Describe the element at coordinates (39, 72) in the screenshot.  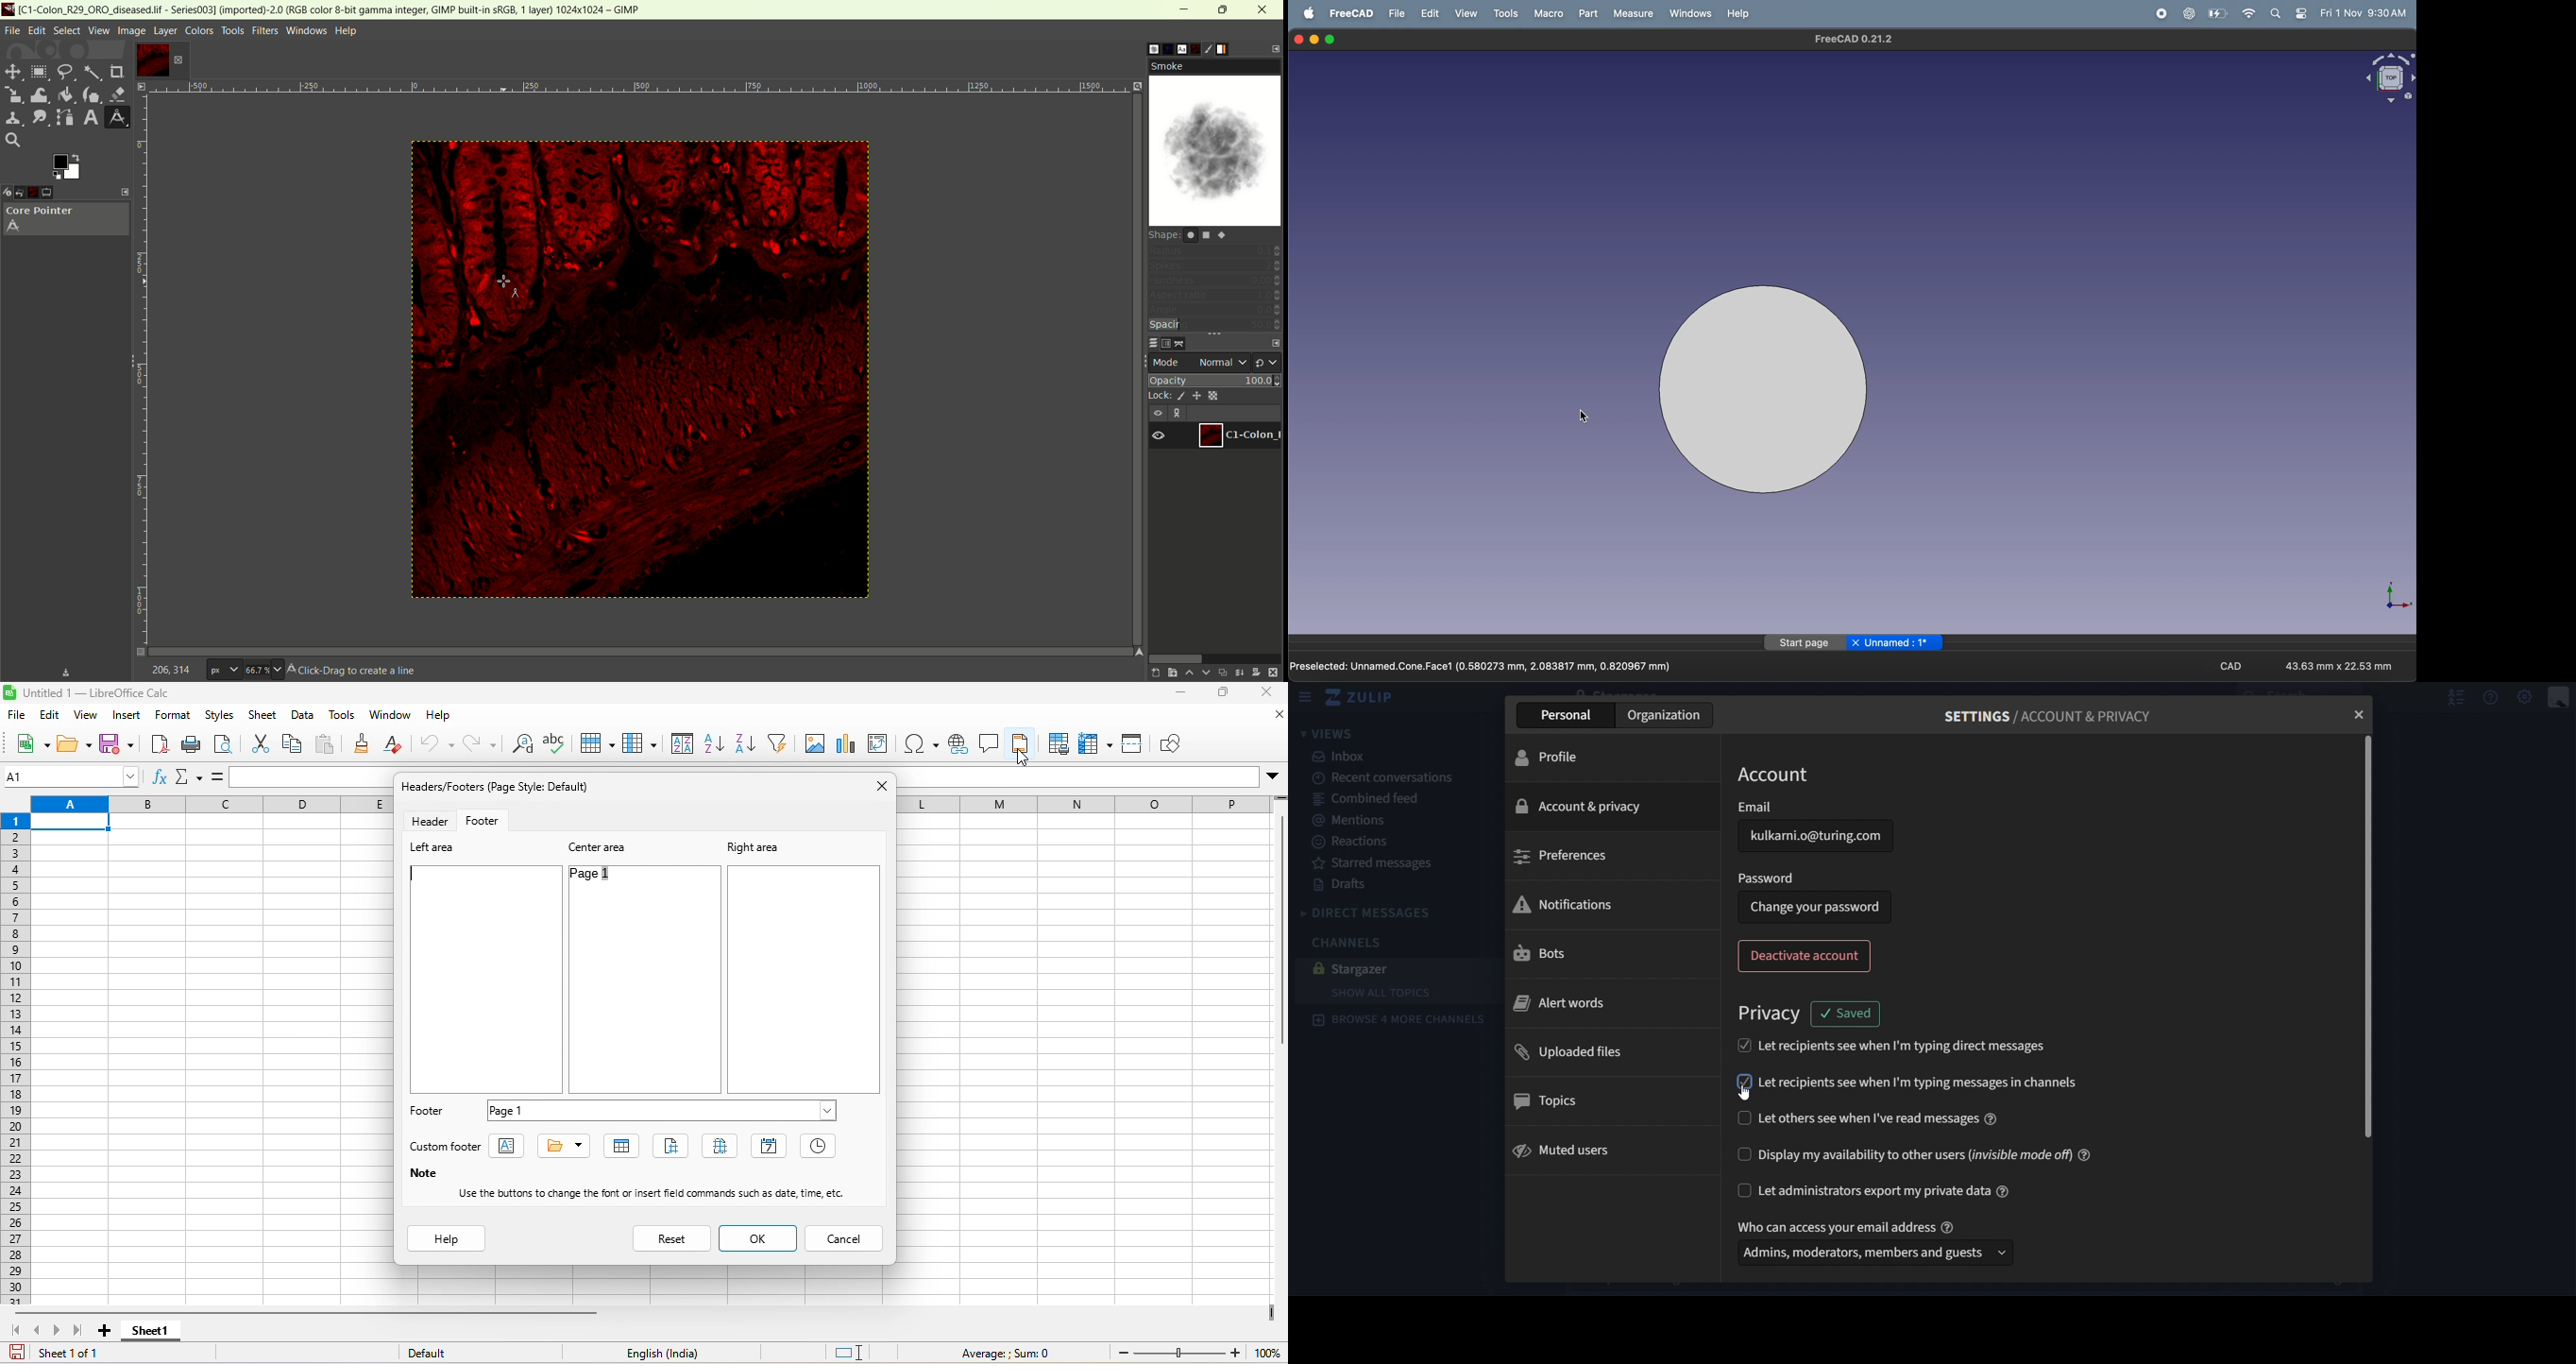
I see `rectangle select tool` at that location.